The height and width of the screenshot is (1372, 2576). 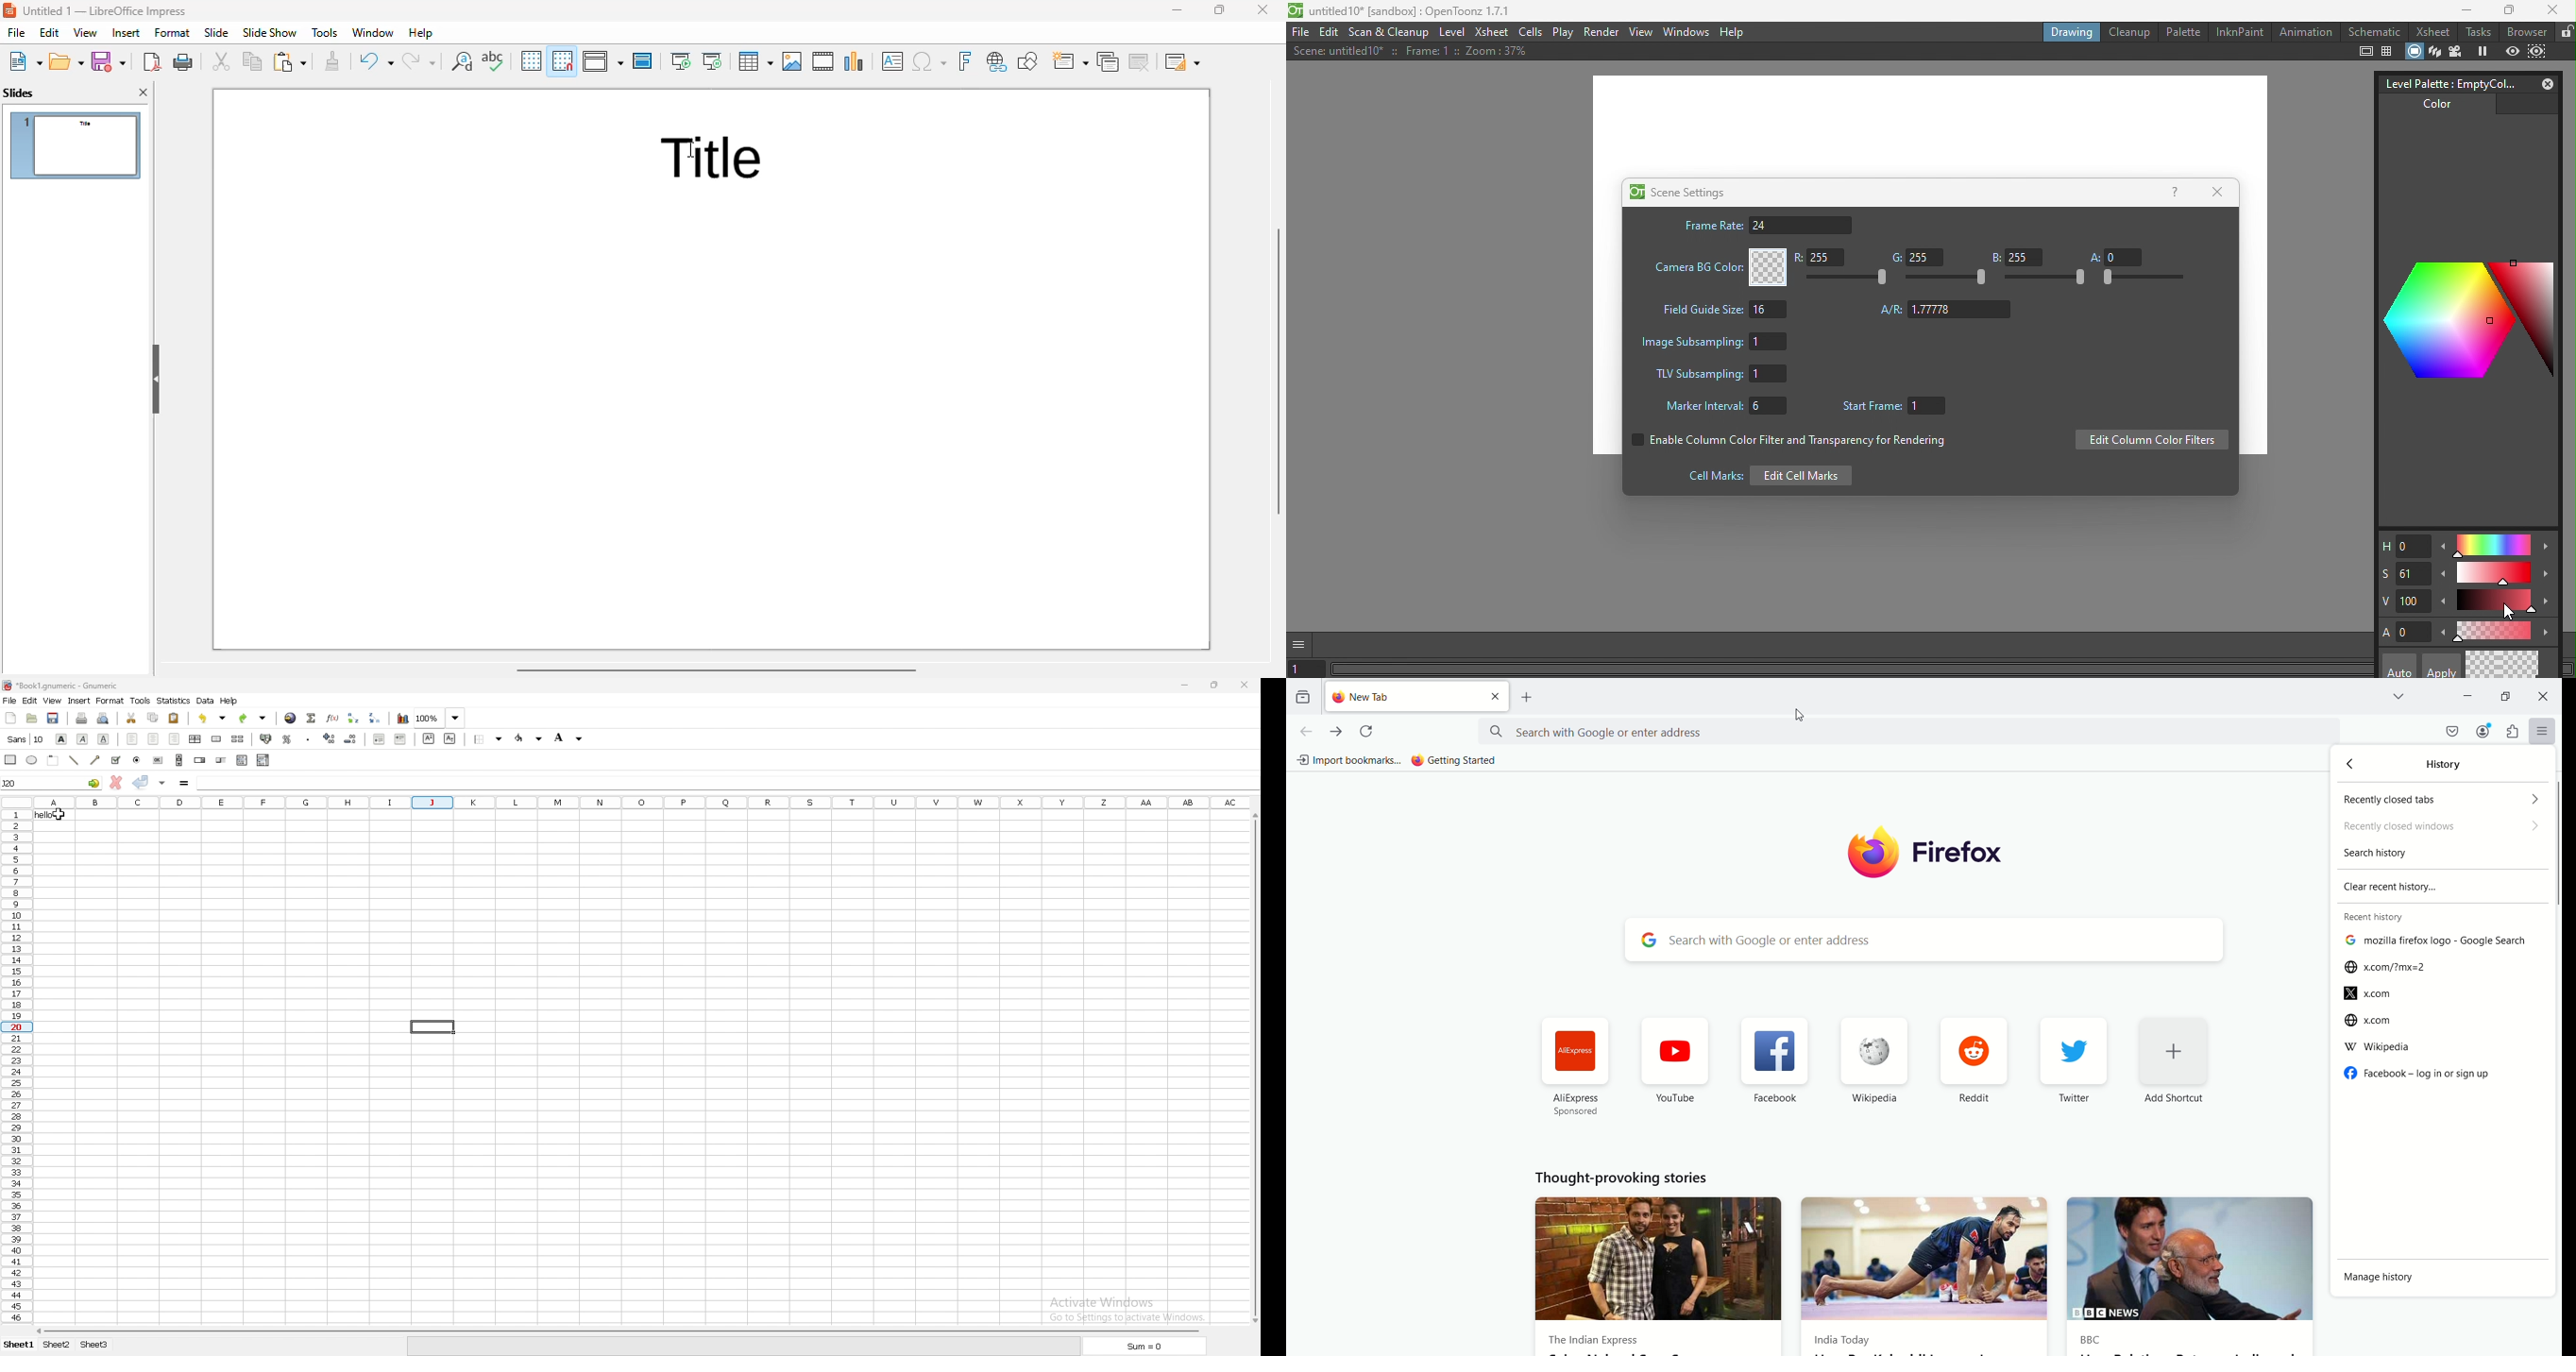 I want to click on Maximize, so click(x=2506, y=11).